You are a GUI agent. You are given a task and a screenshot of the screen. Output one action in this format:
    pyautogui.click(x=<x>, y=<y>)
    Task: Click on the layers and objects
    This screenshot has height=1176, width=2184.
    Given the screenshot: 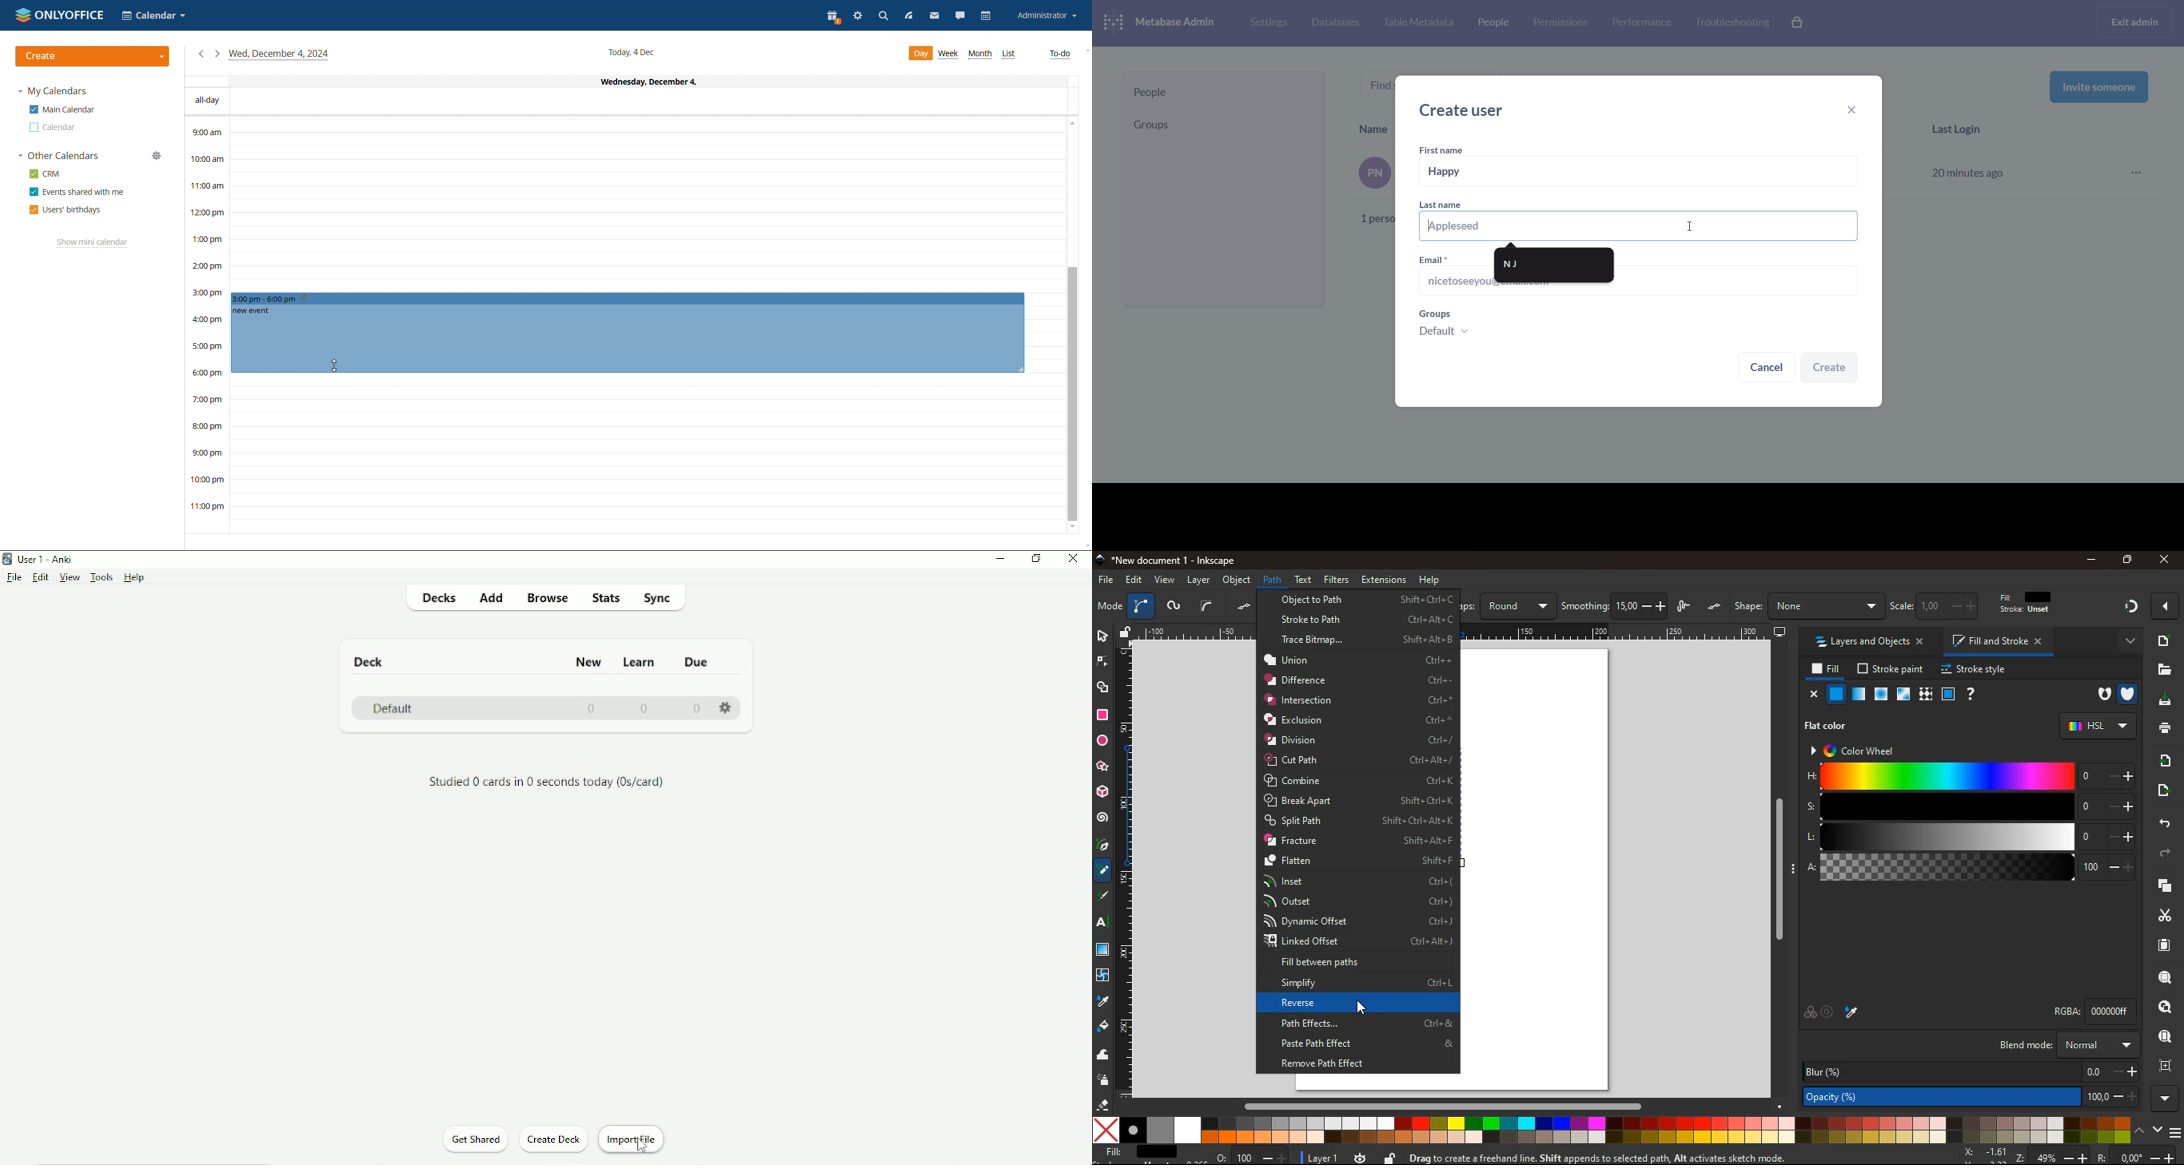 What is the action you would take?
    pyautogui.click(x=1868, y=641)
    